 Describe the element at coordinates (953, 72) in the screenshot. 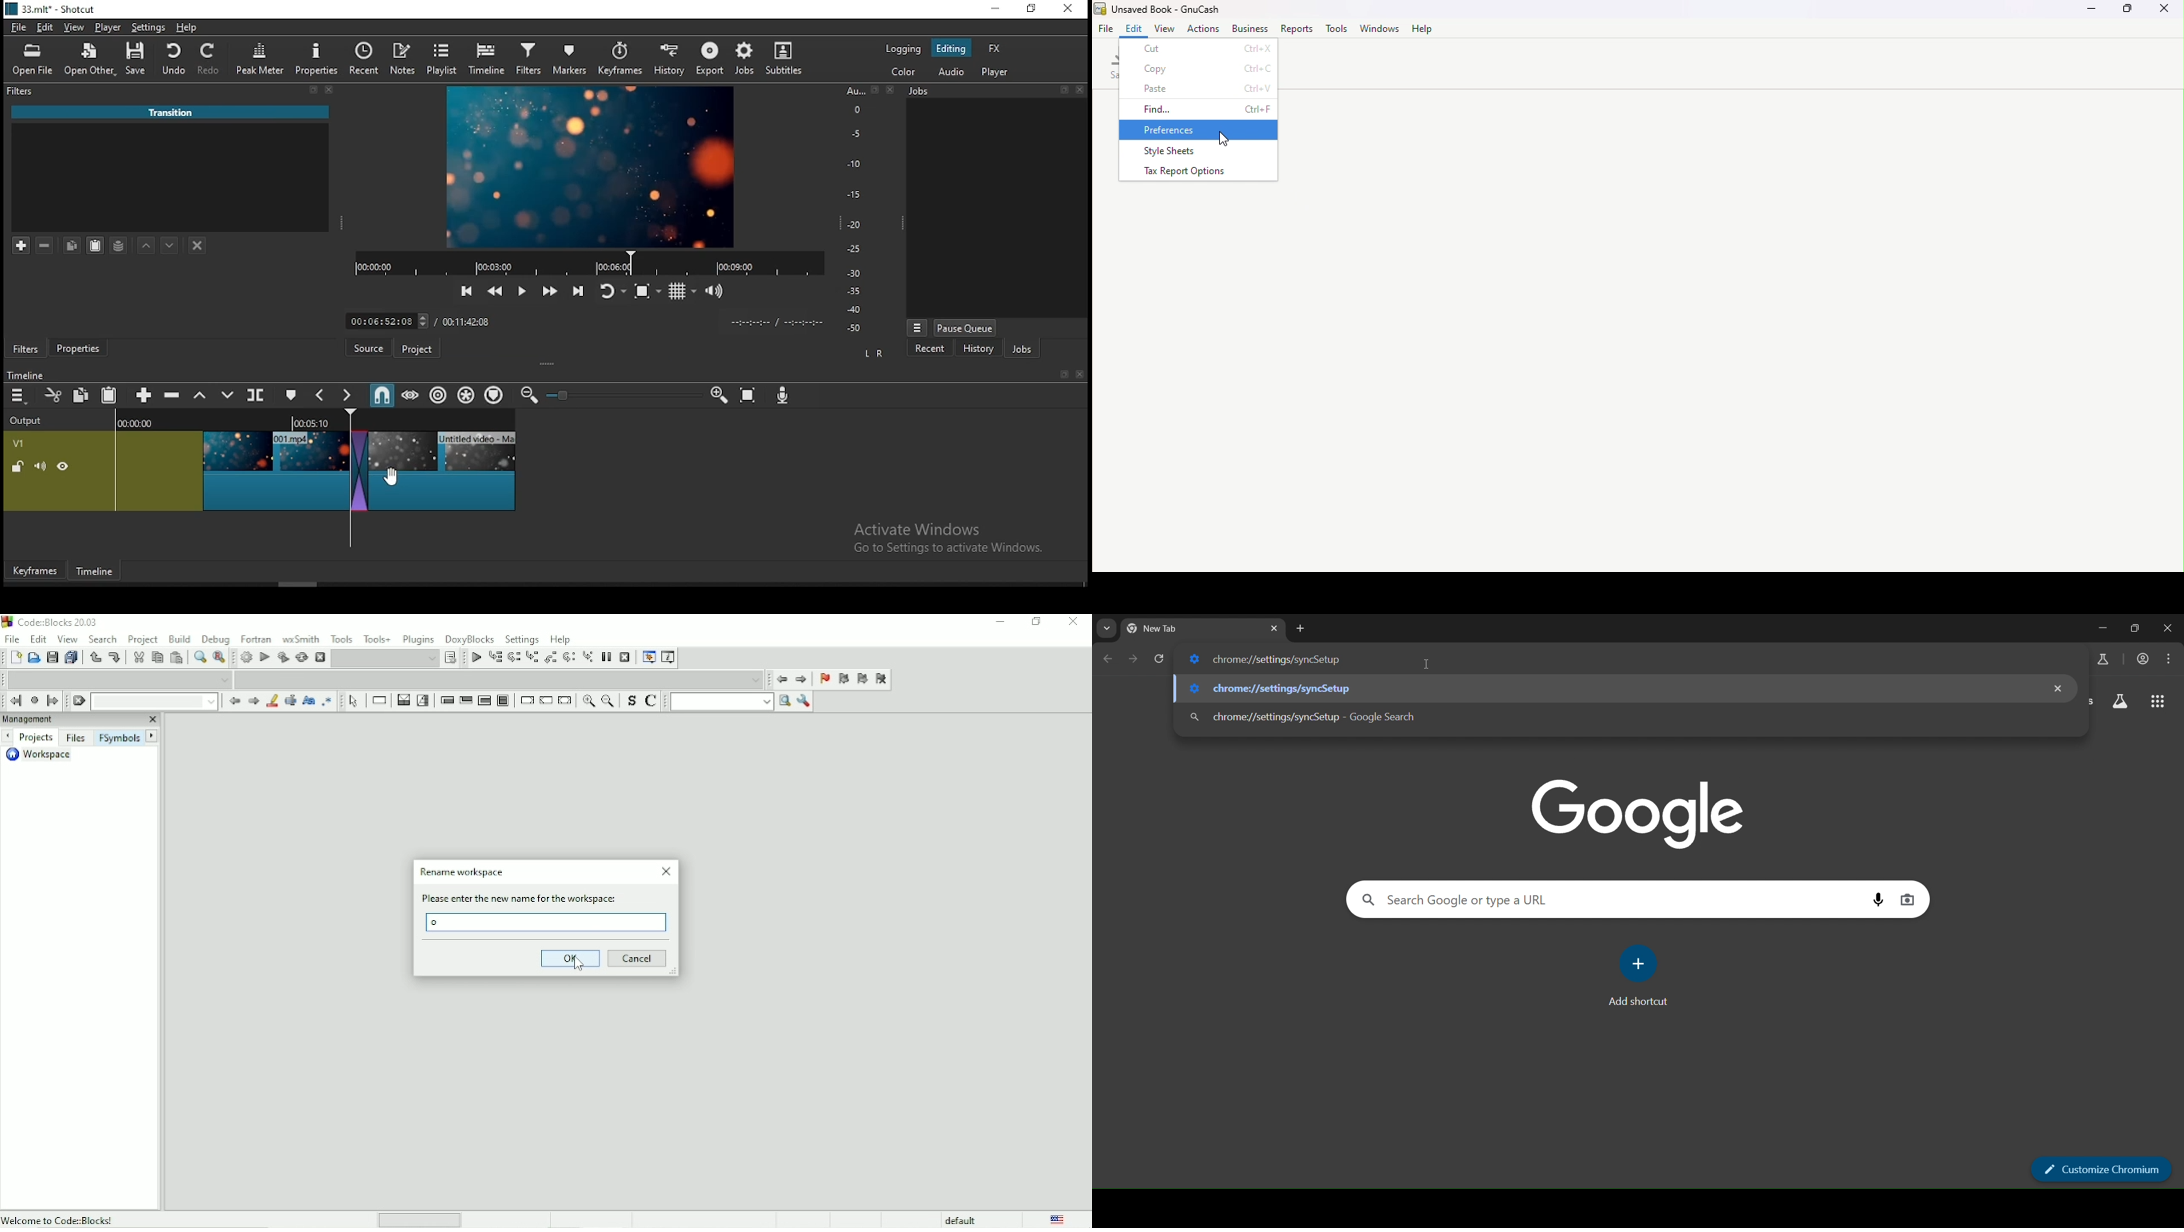

I see `audio` at that location.